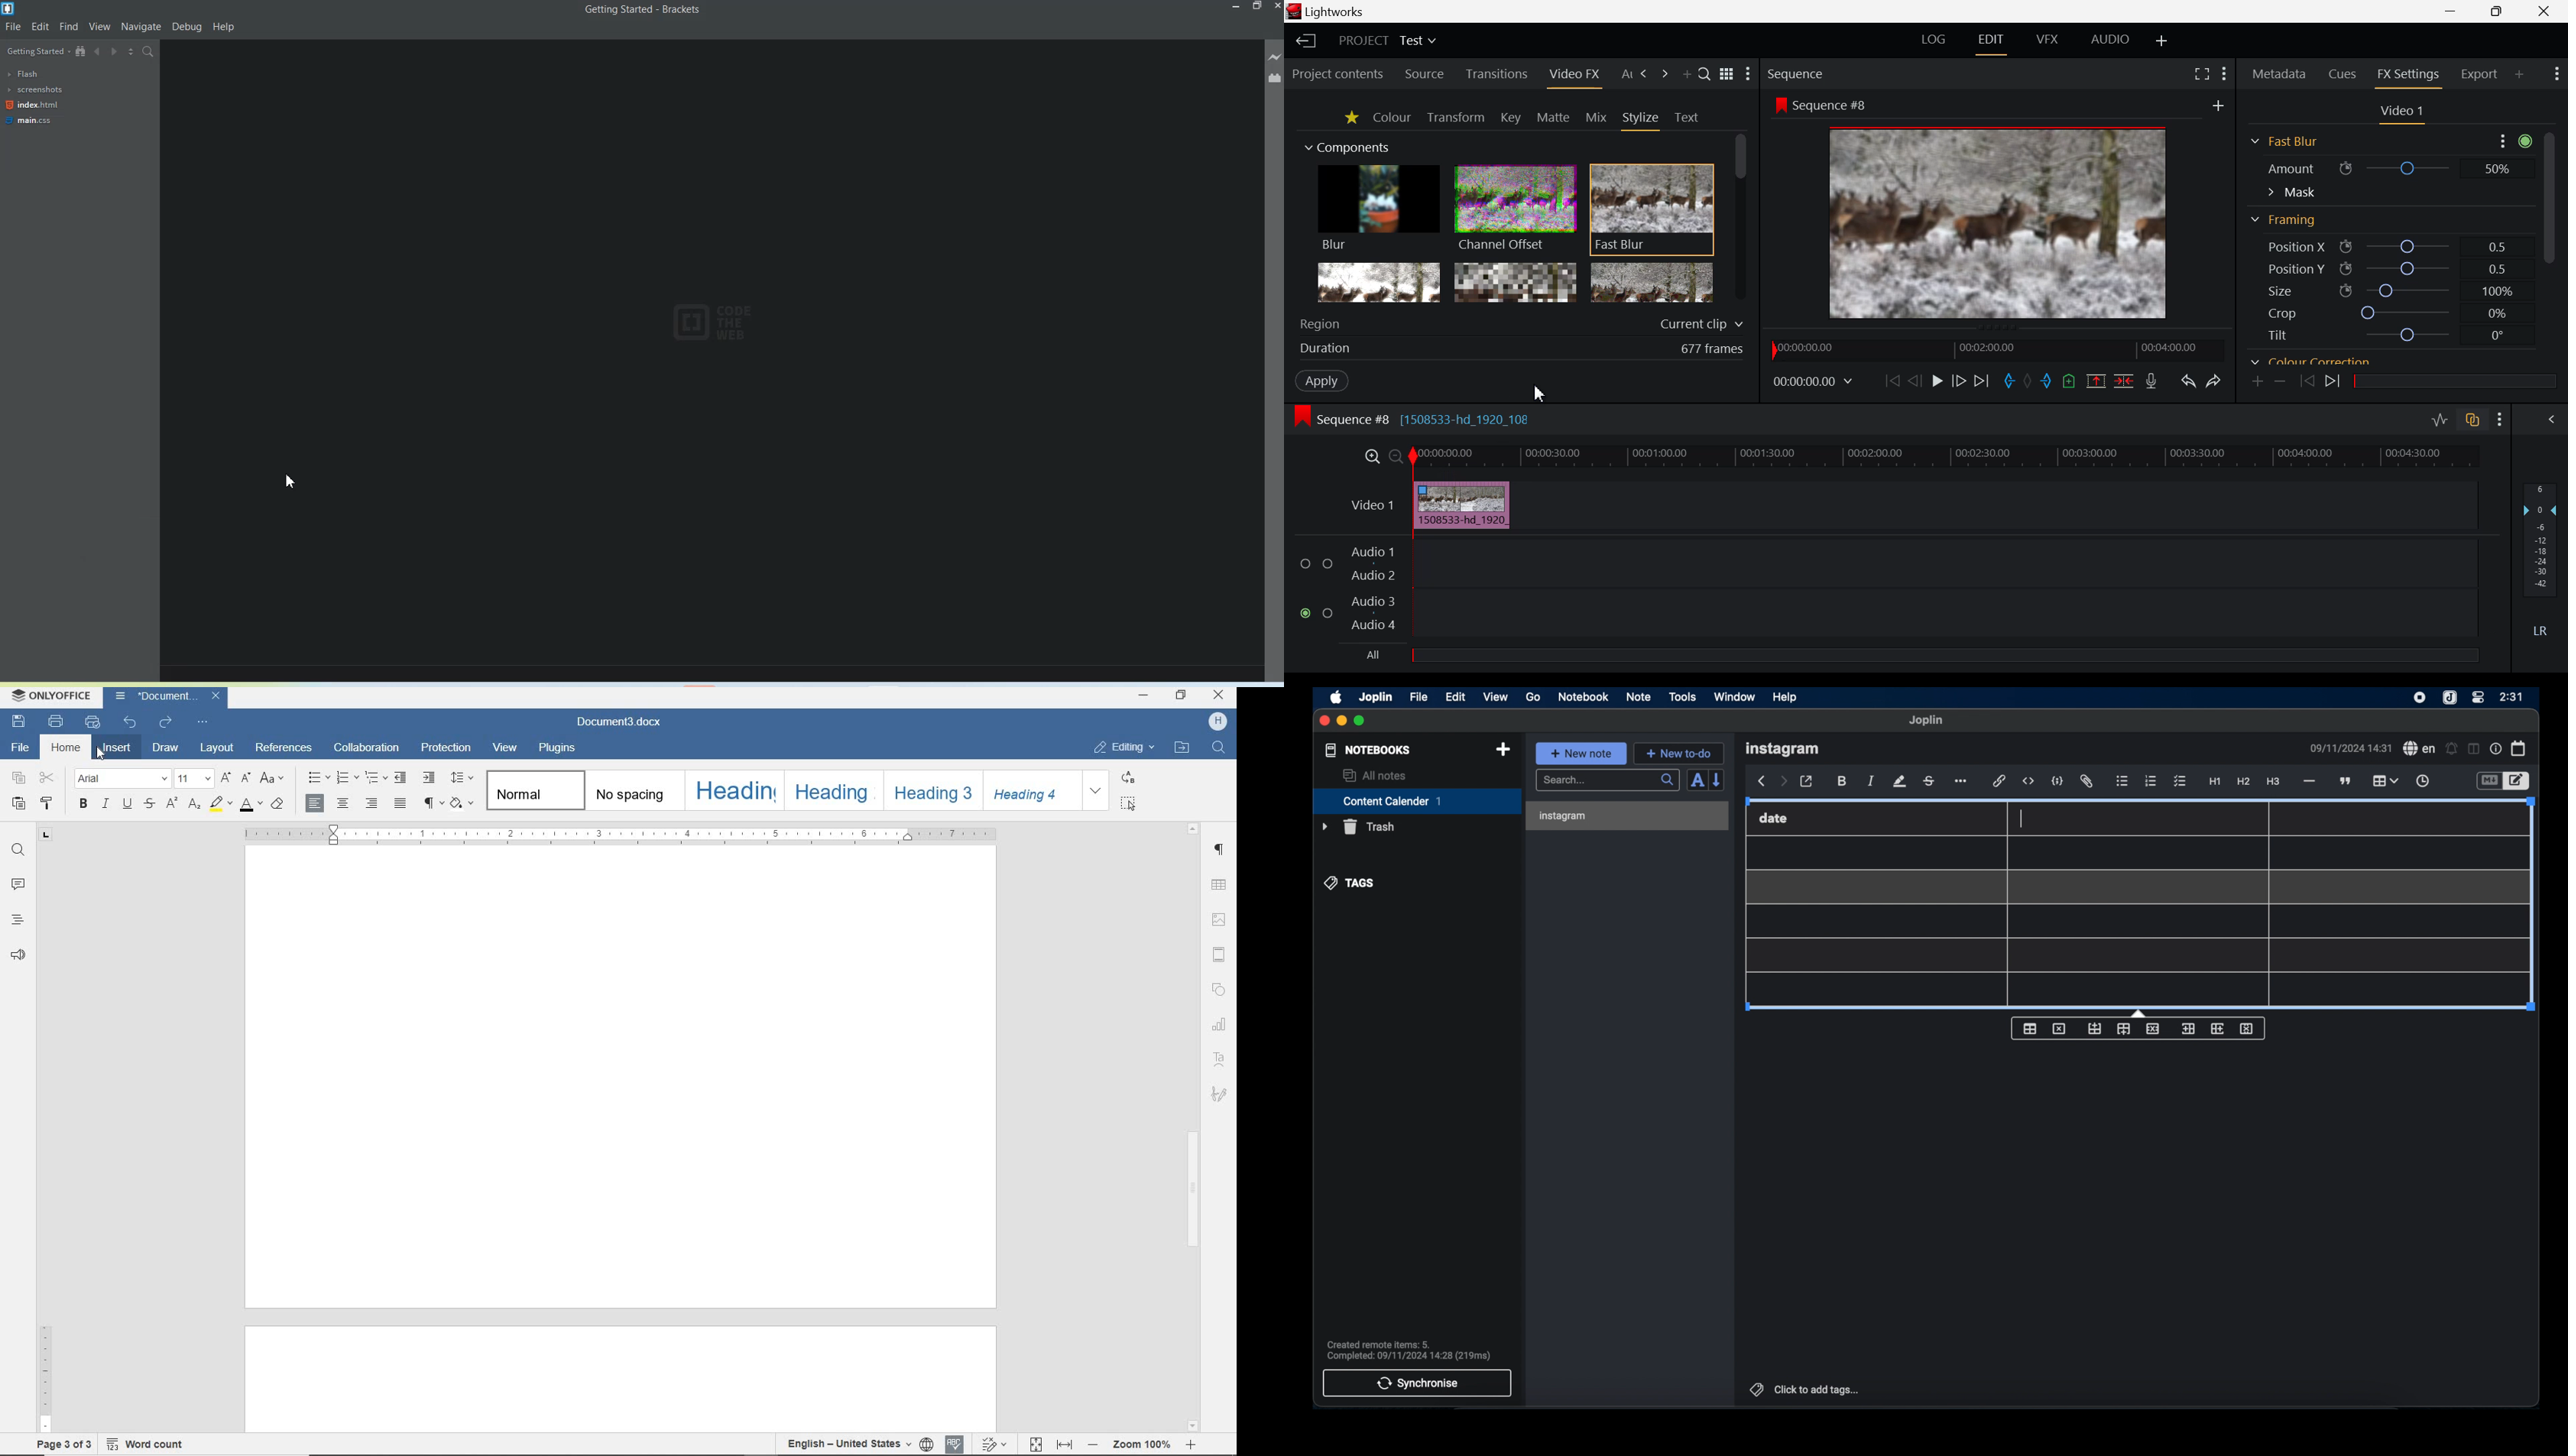 This screenshot has width=2576, height=1456. Describe the element at coordinates (149, 51) in the screenshot. I see `Find in files` at that location.